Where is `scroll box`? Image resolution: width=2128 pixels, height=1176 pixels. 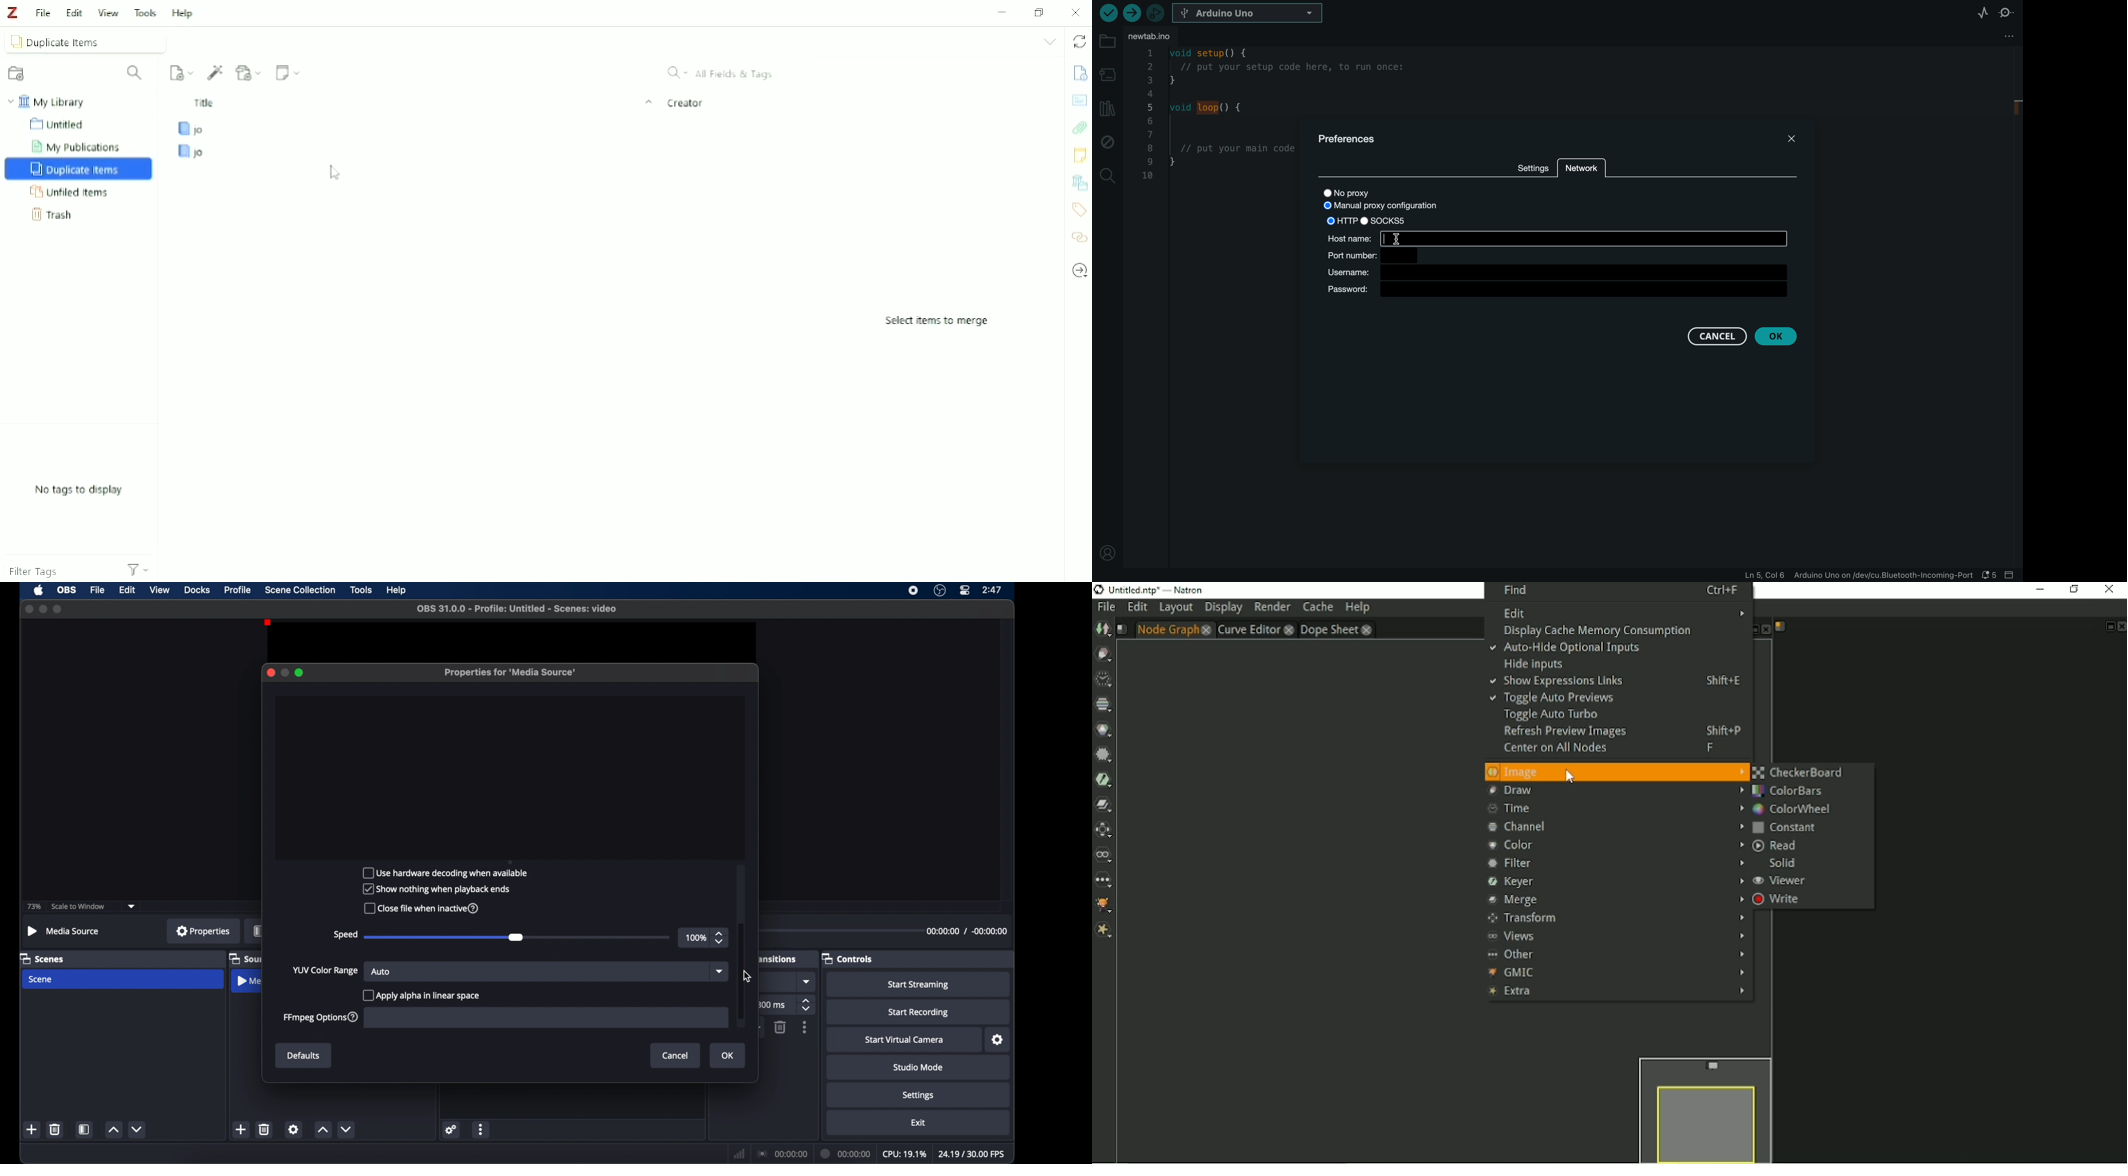 scroll box is located at coordinates (741, 942).